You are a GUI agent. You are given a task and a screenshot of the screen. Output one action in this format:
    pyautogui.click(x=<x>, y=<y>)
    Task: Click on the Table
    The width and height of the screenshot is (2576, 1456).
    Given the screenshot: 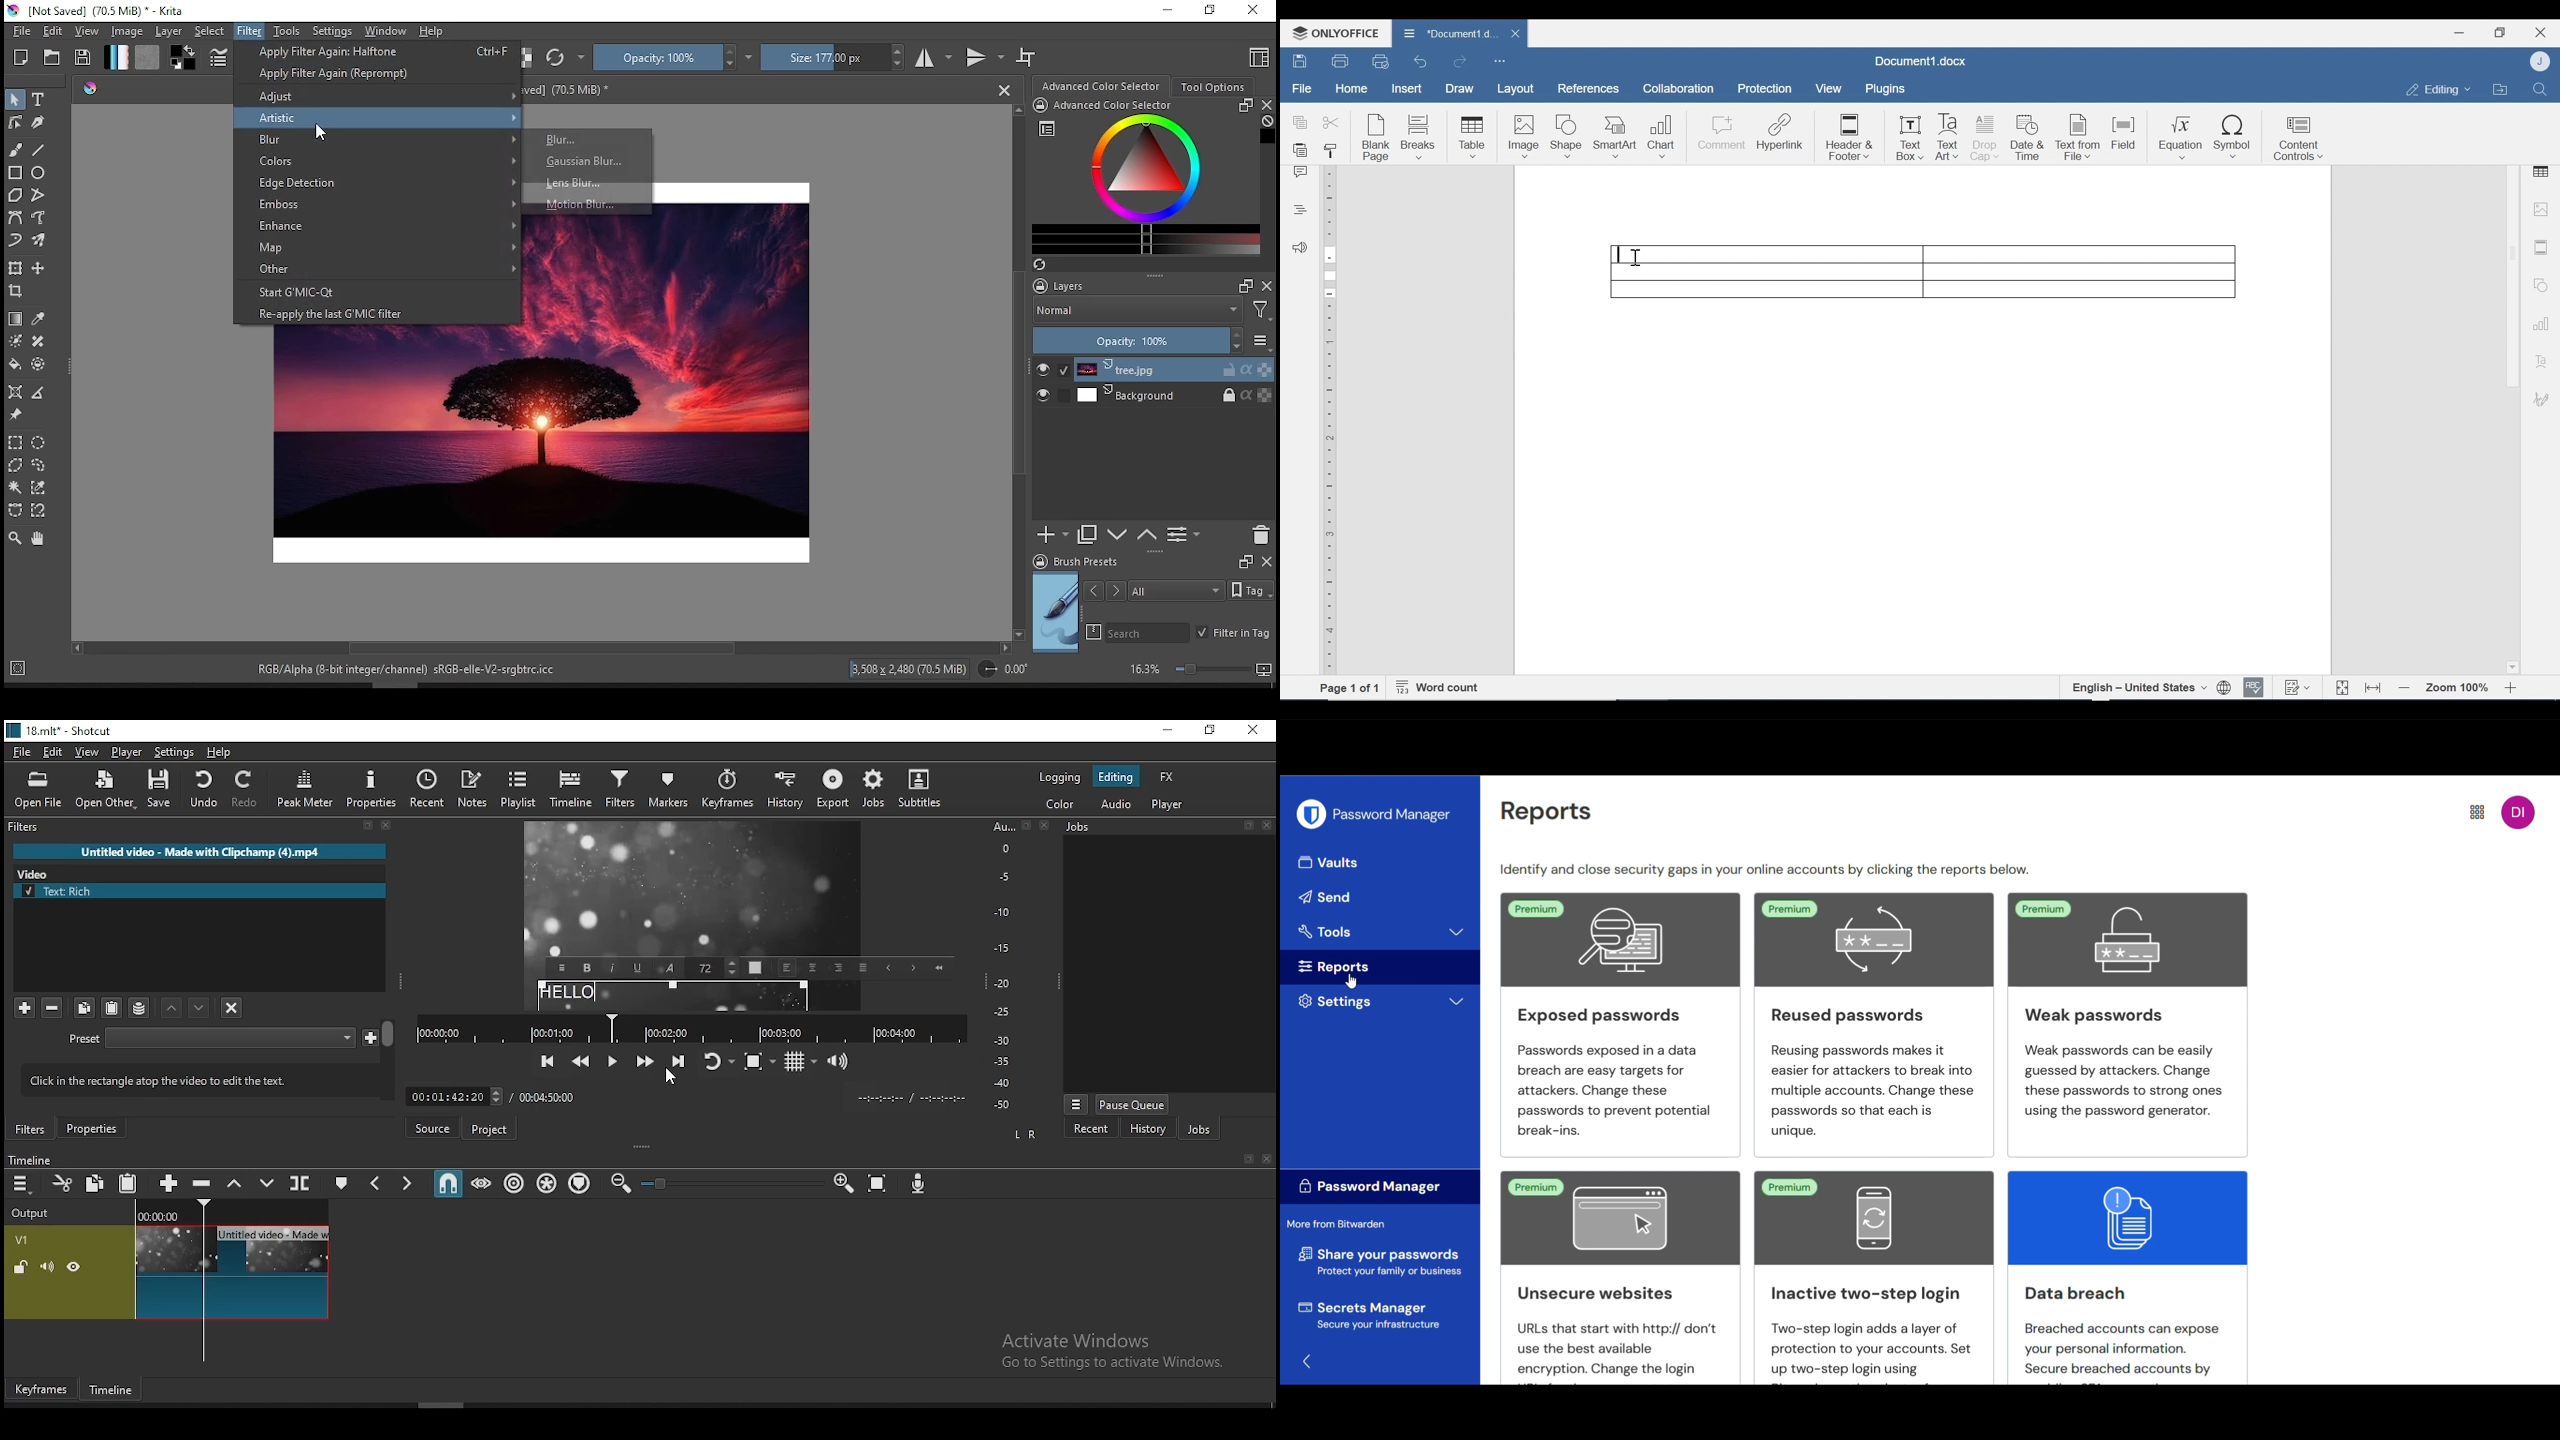 What is the action you would take?
    pyautogui.click(x=1474, y=137)
    